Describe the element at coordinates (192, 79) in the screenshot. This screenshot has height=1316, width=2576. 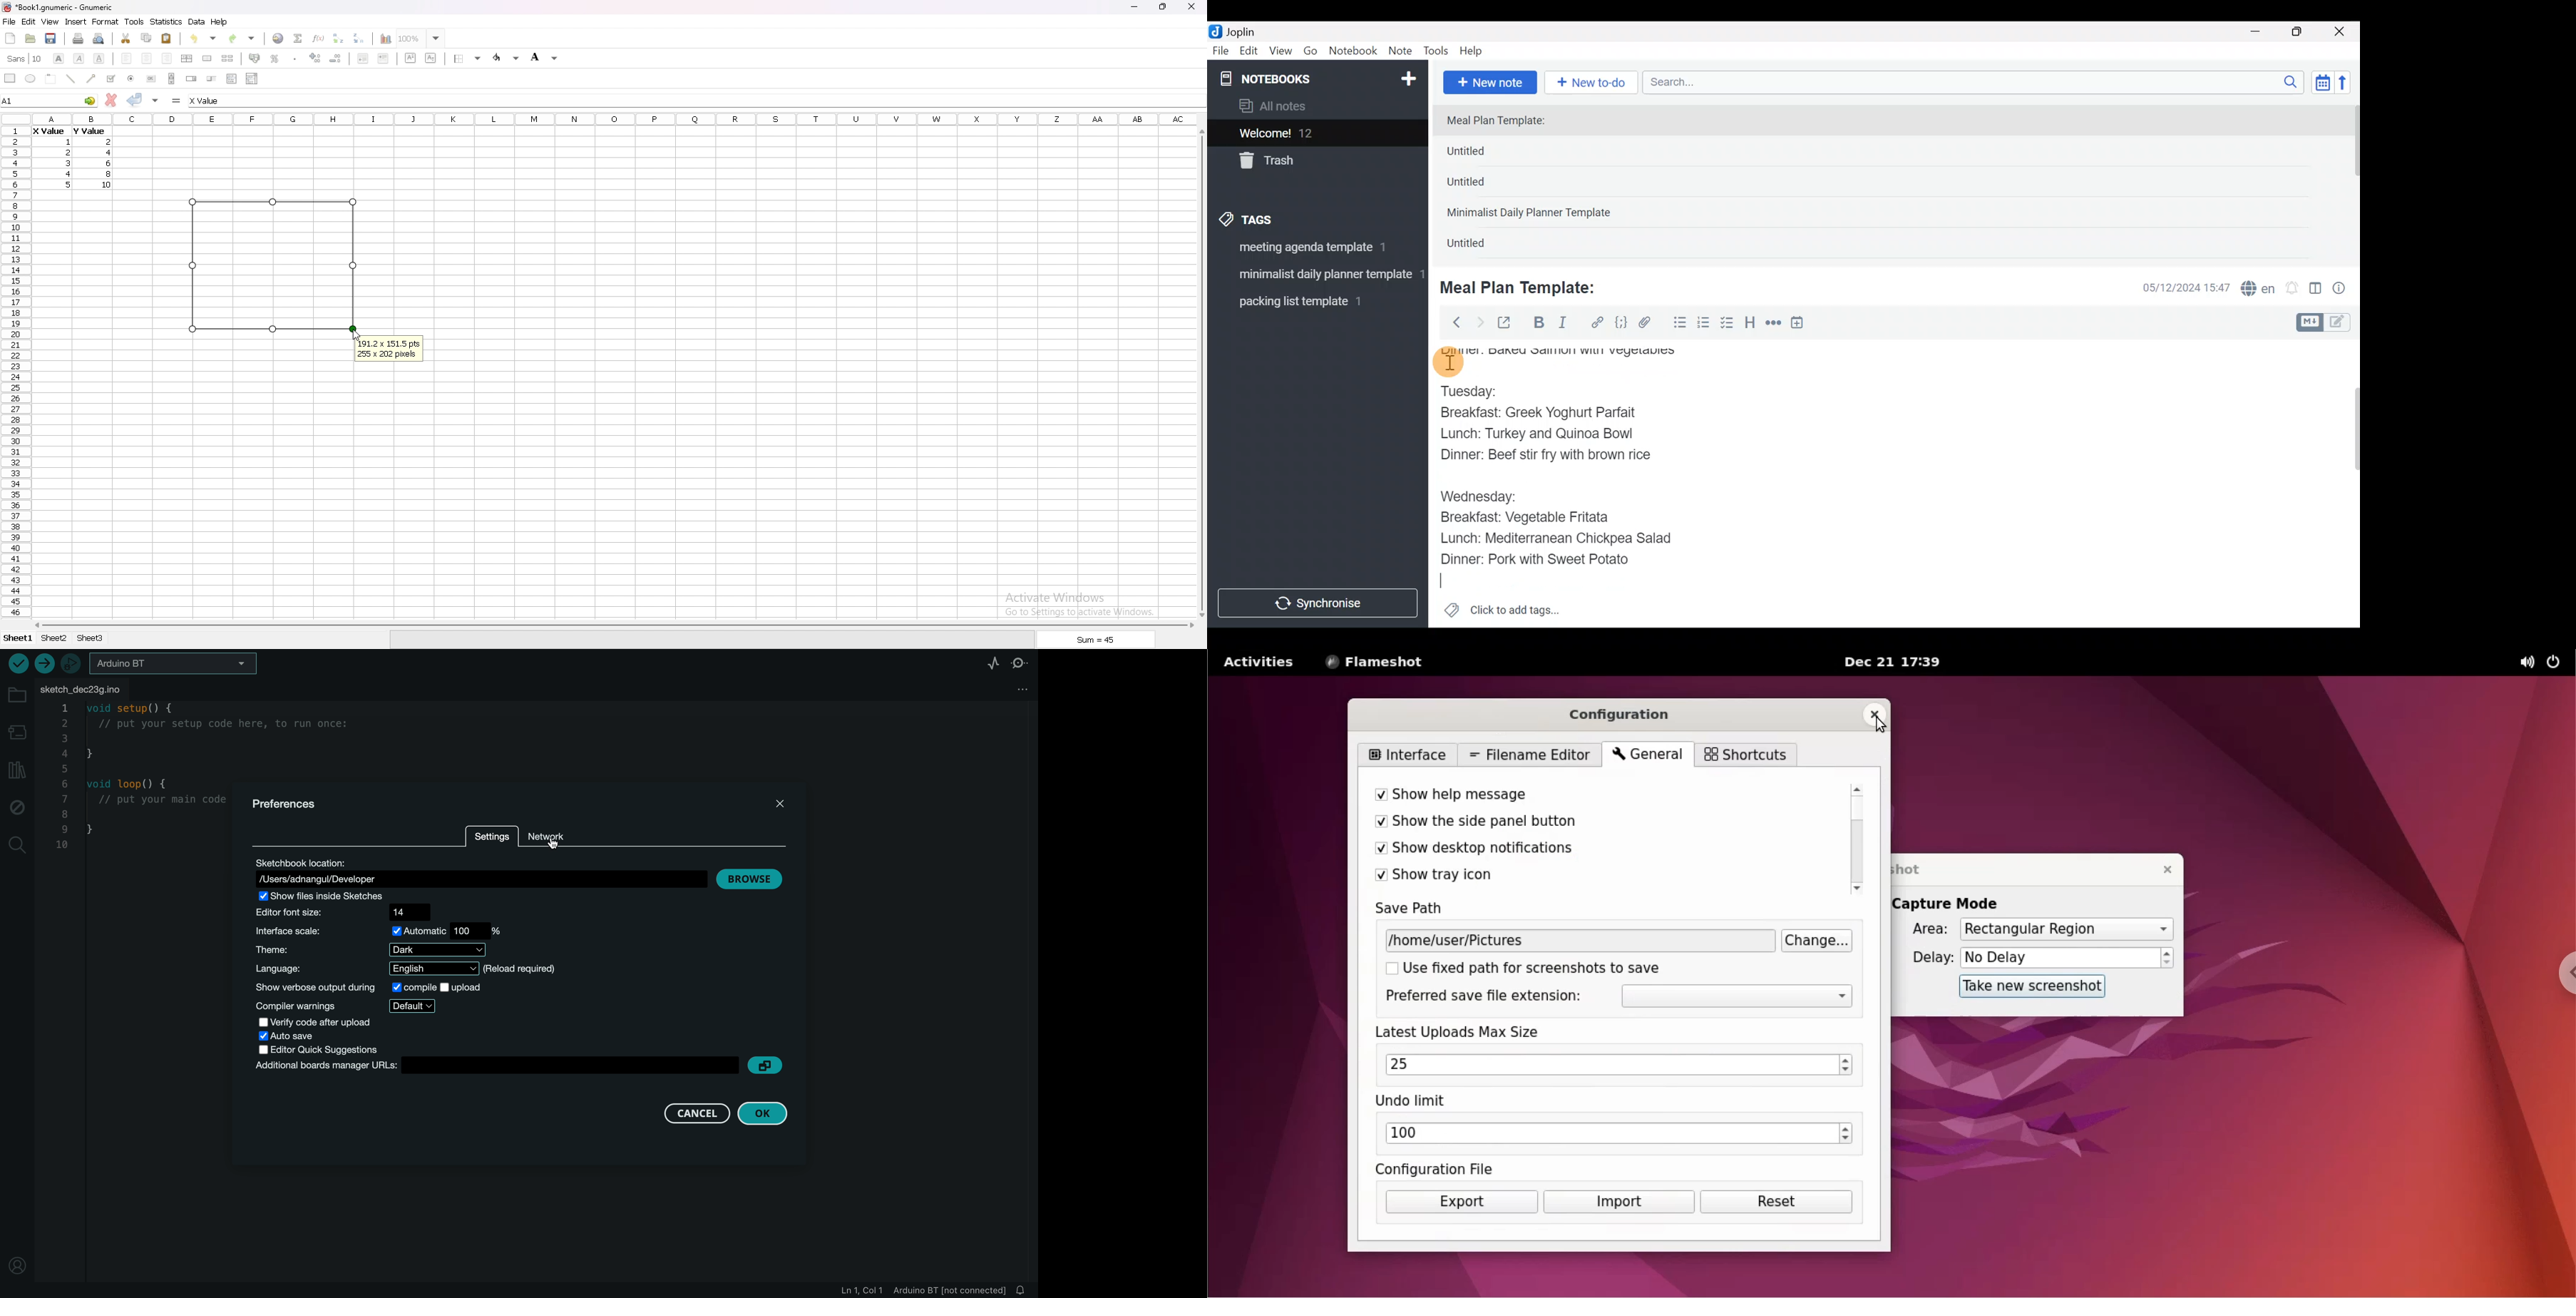
I see `spin button` at that location.